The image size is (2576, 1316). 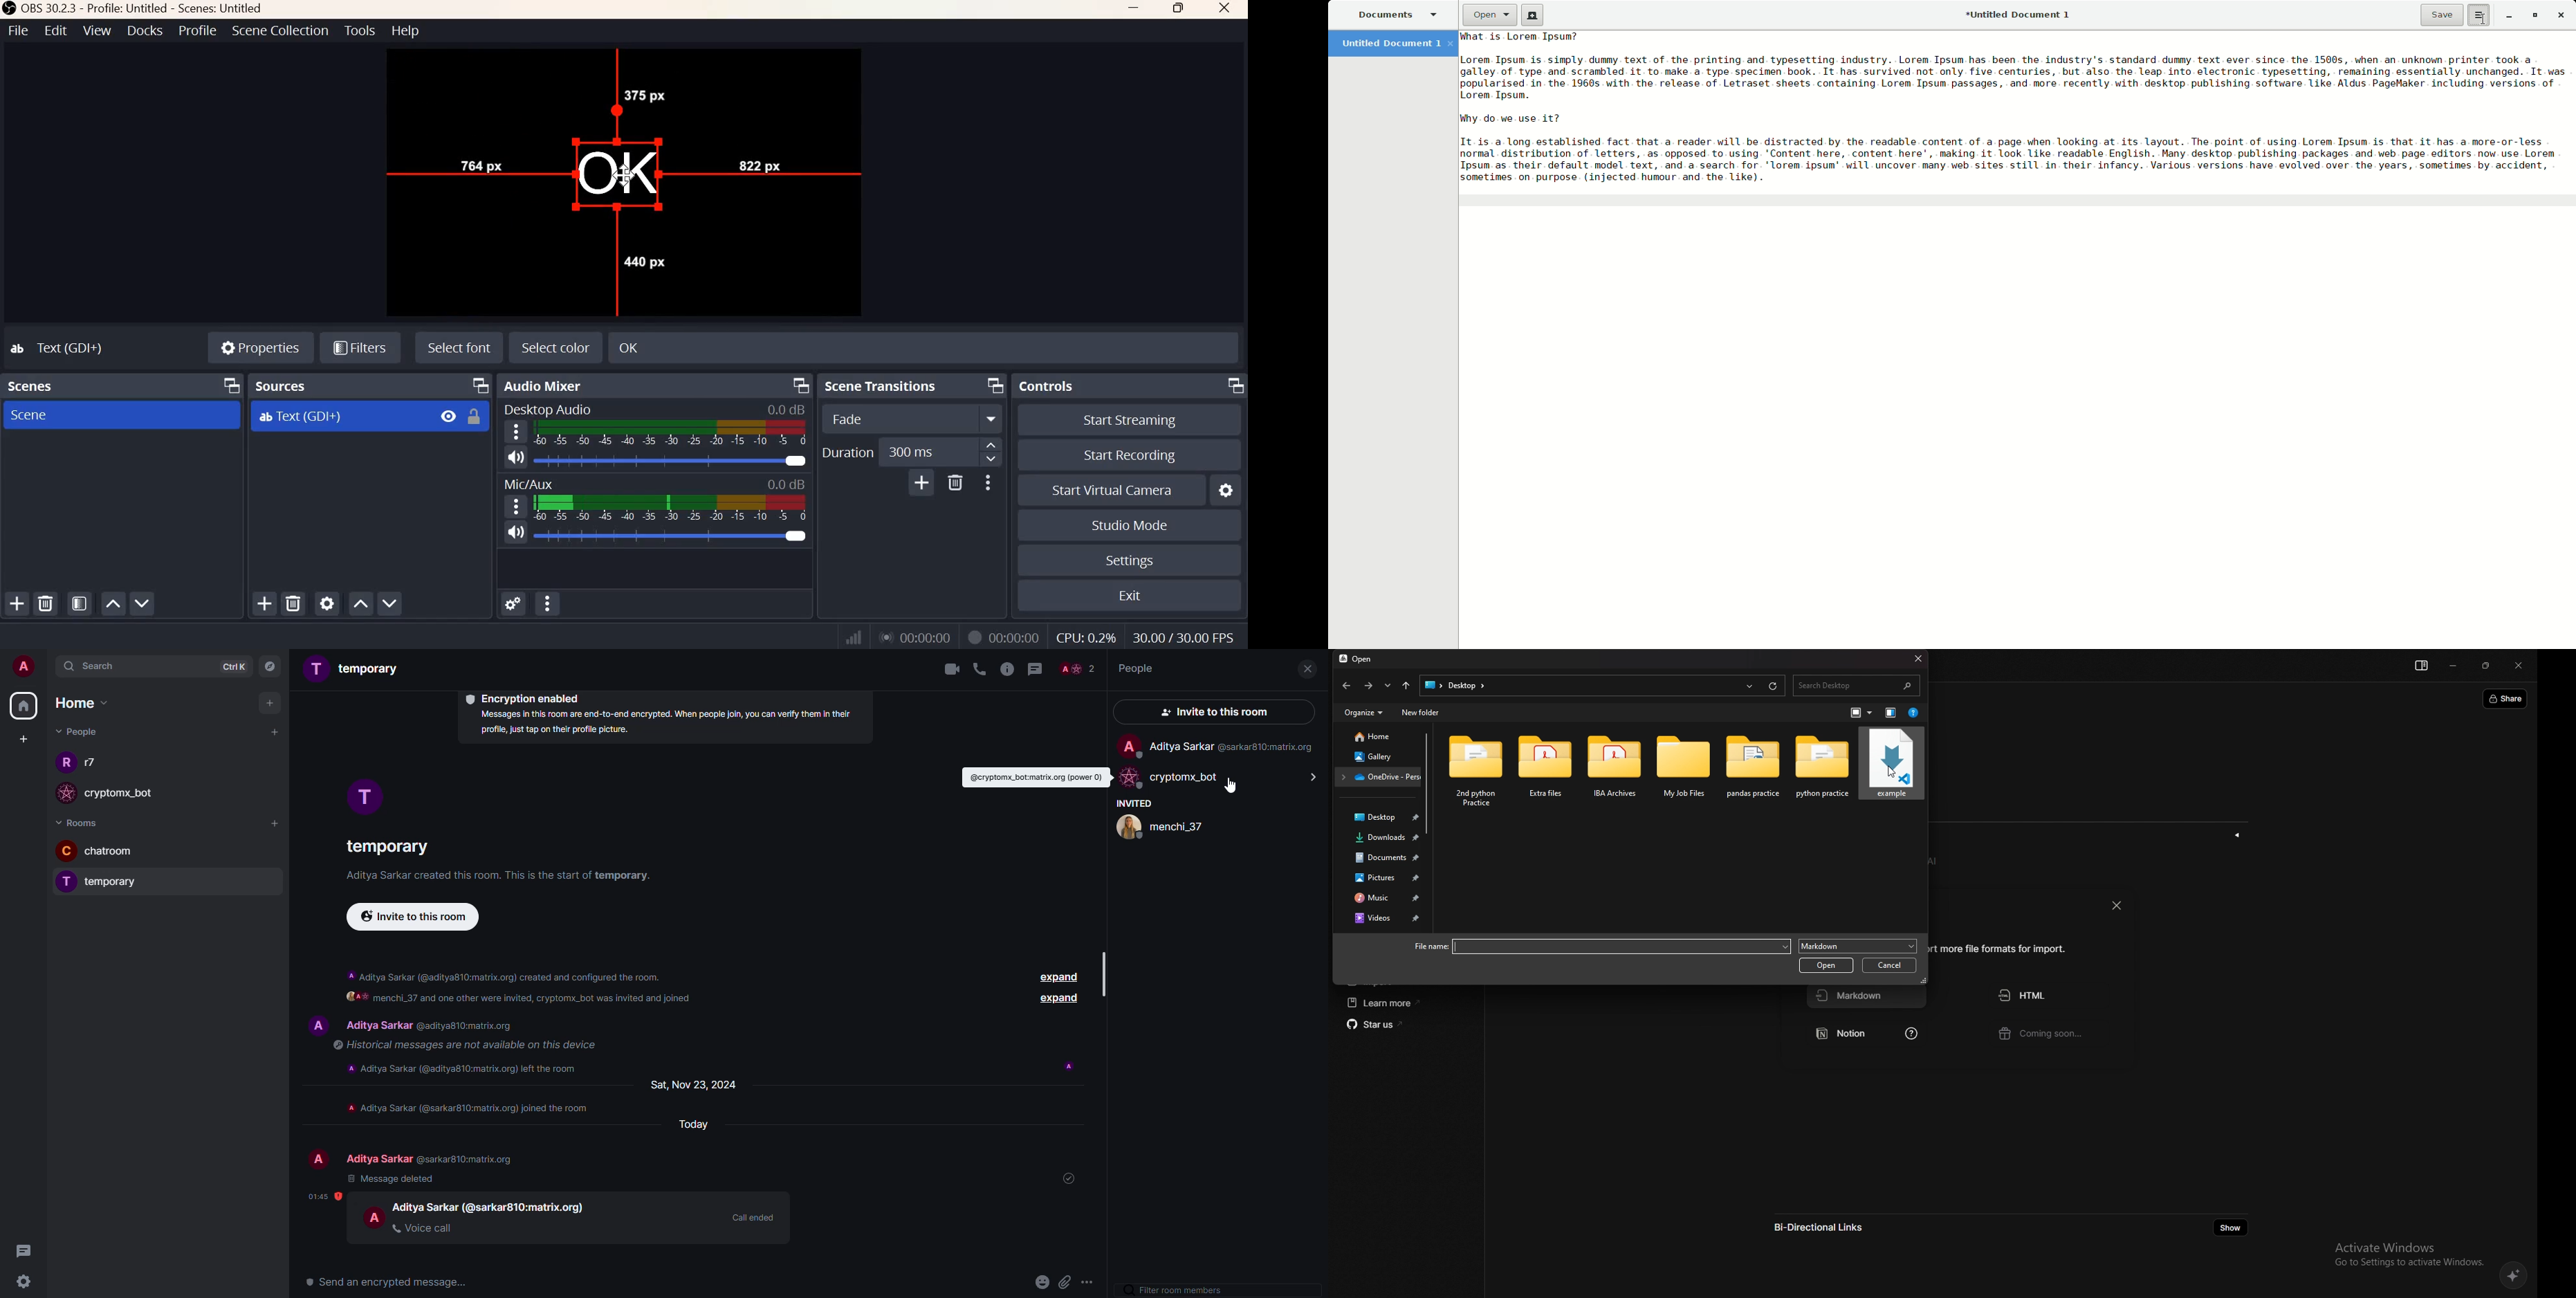 I want to click on Start virtual camera, so click(x=1114, y=489).